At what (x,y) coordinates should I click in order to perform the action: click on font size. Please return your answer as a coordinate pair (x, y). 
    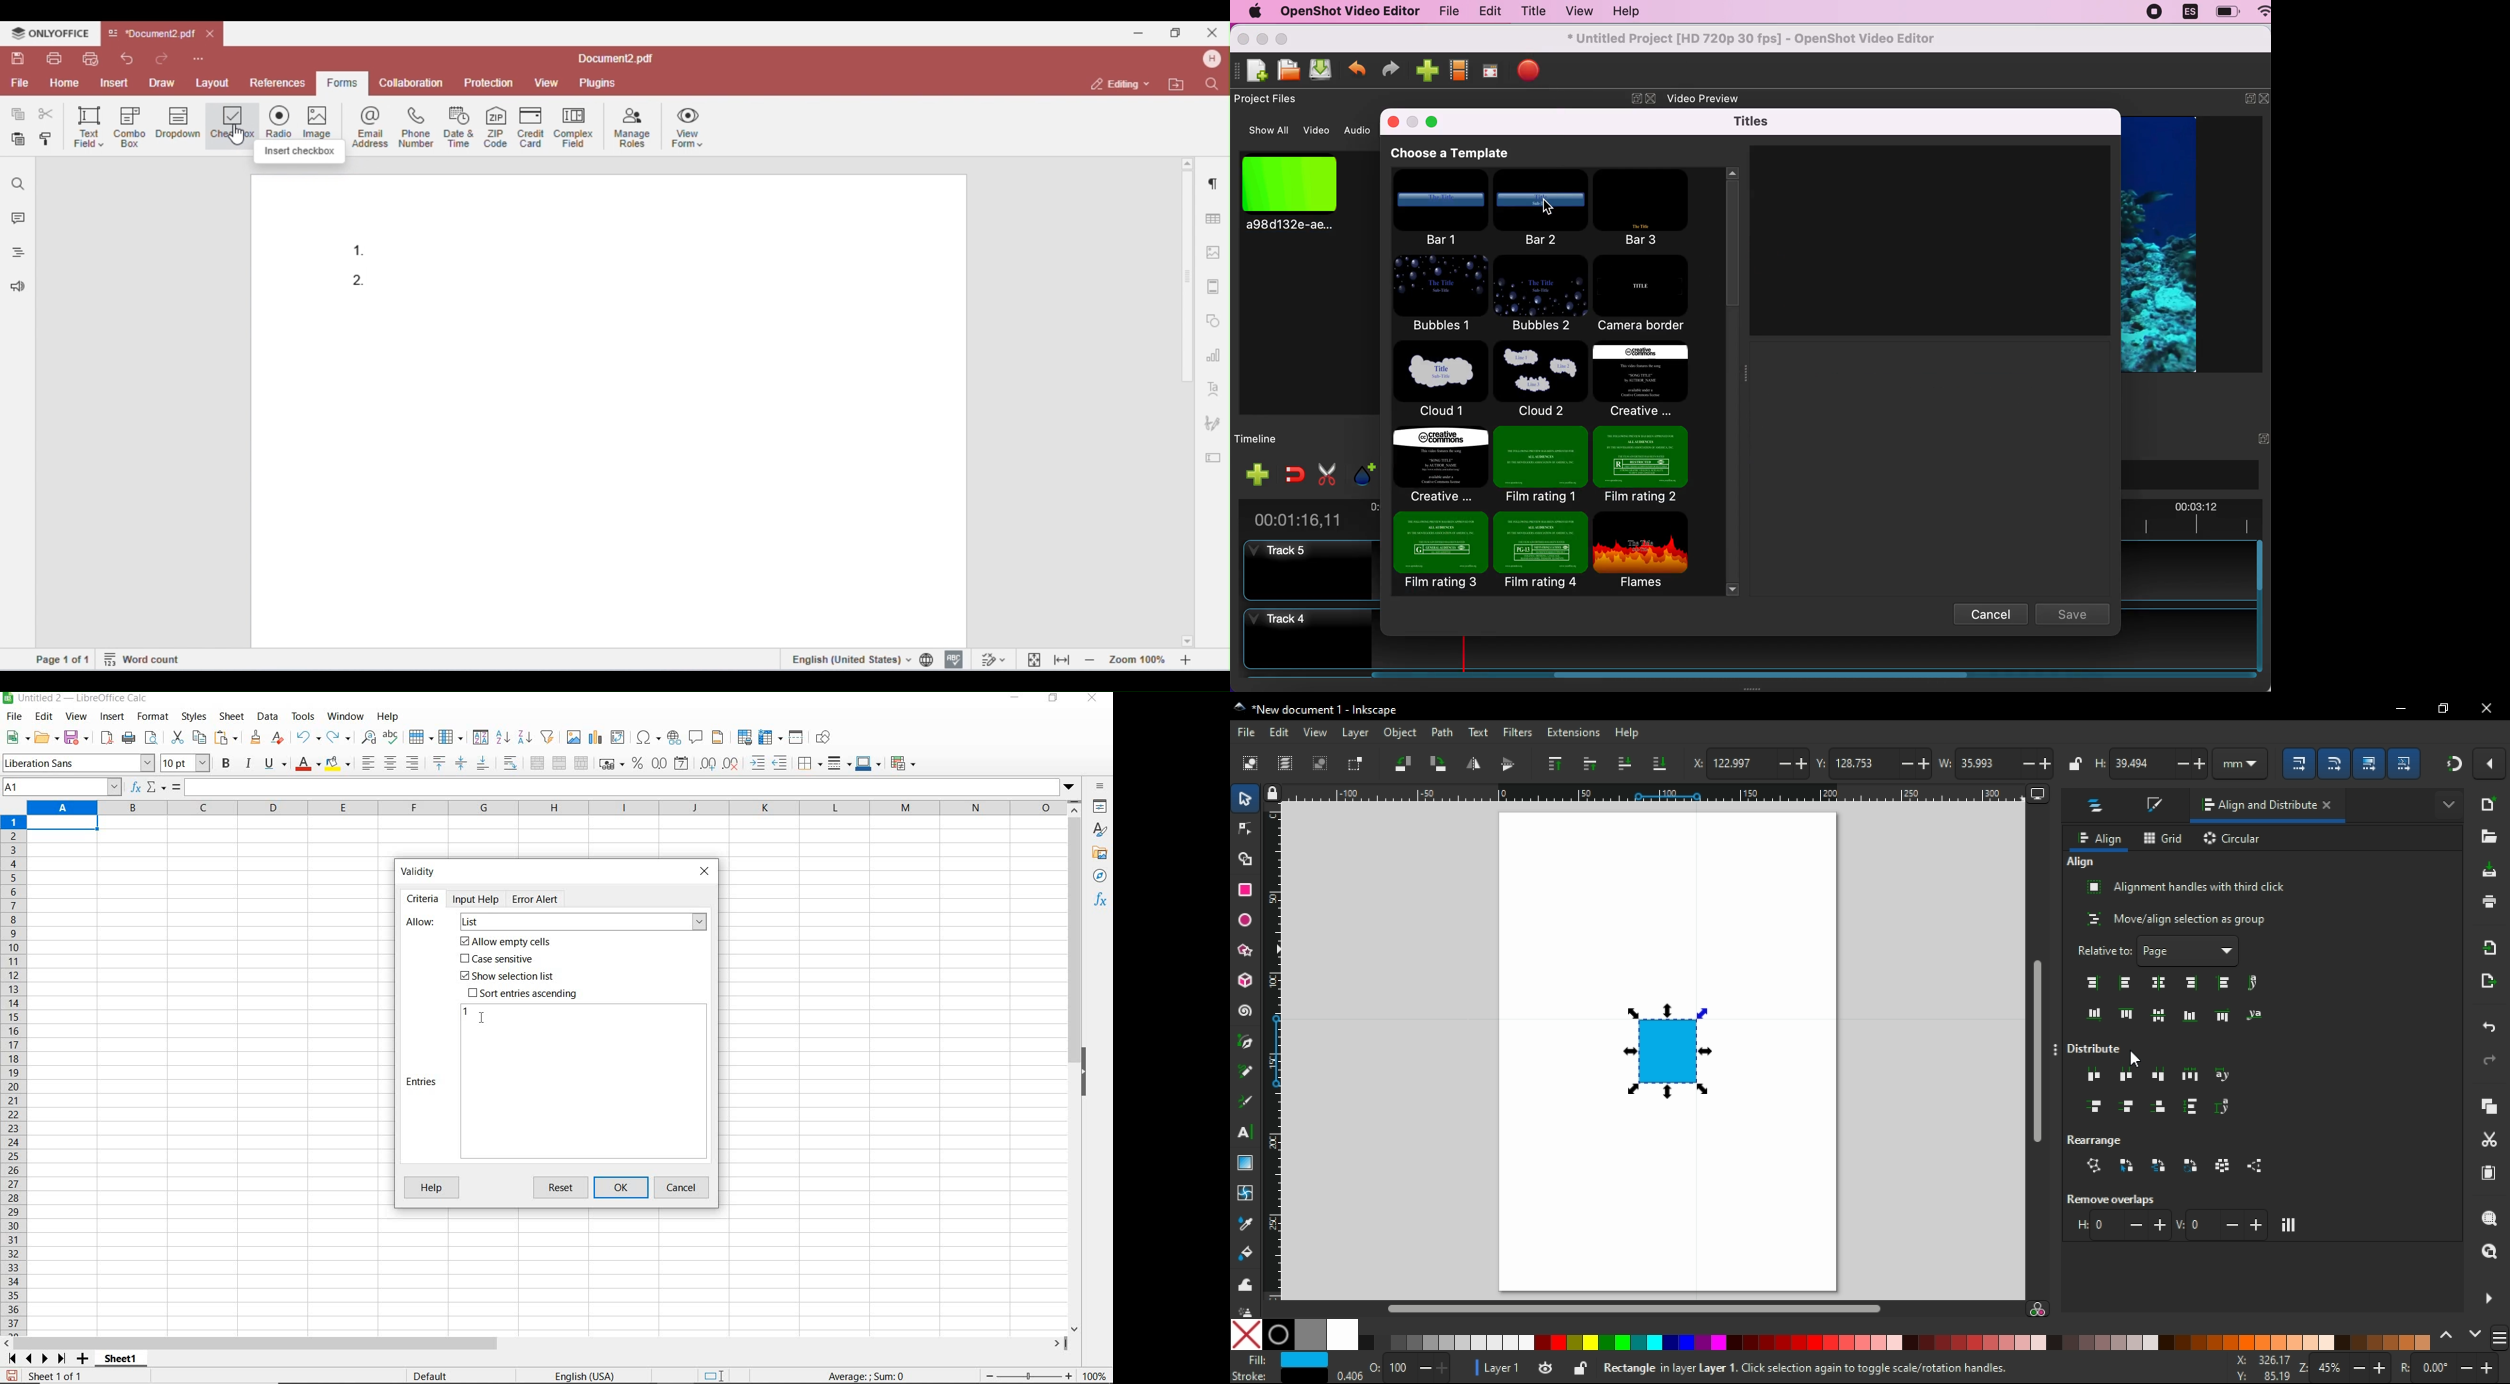
    Looking at the image, I should click on (186, 763).